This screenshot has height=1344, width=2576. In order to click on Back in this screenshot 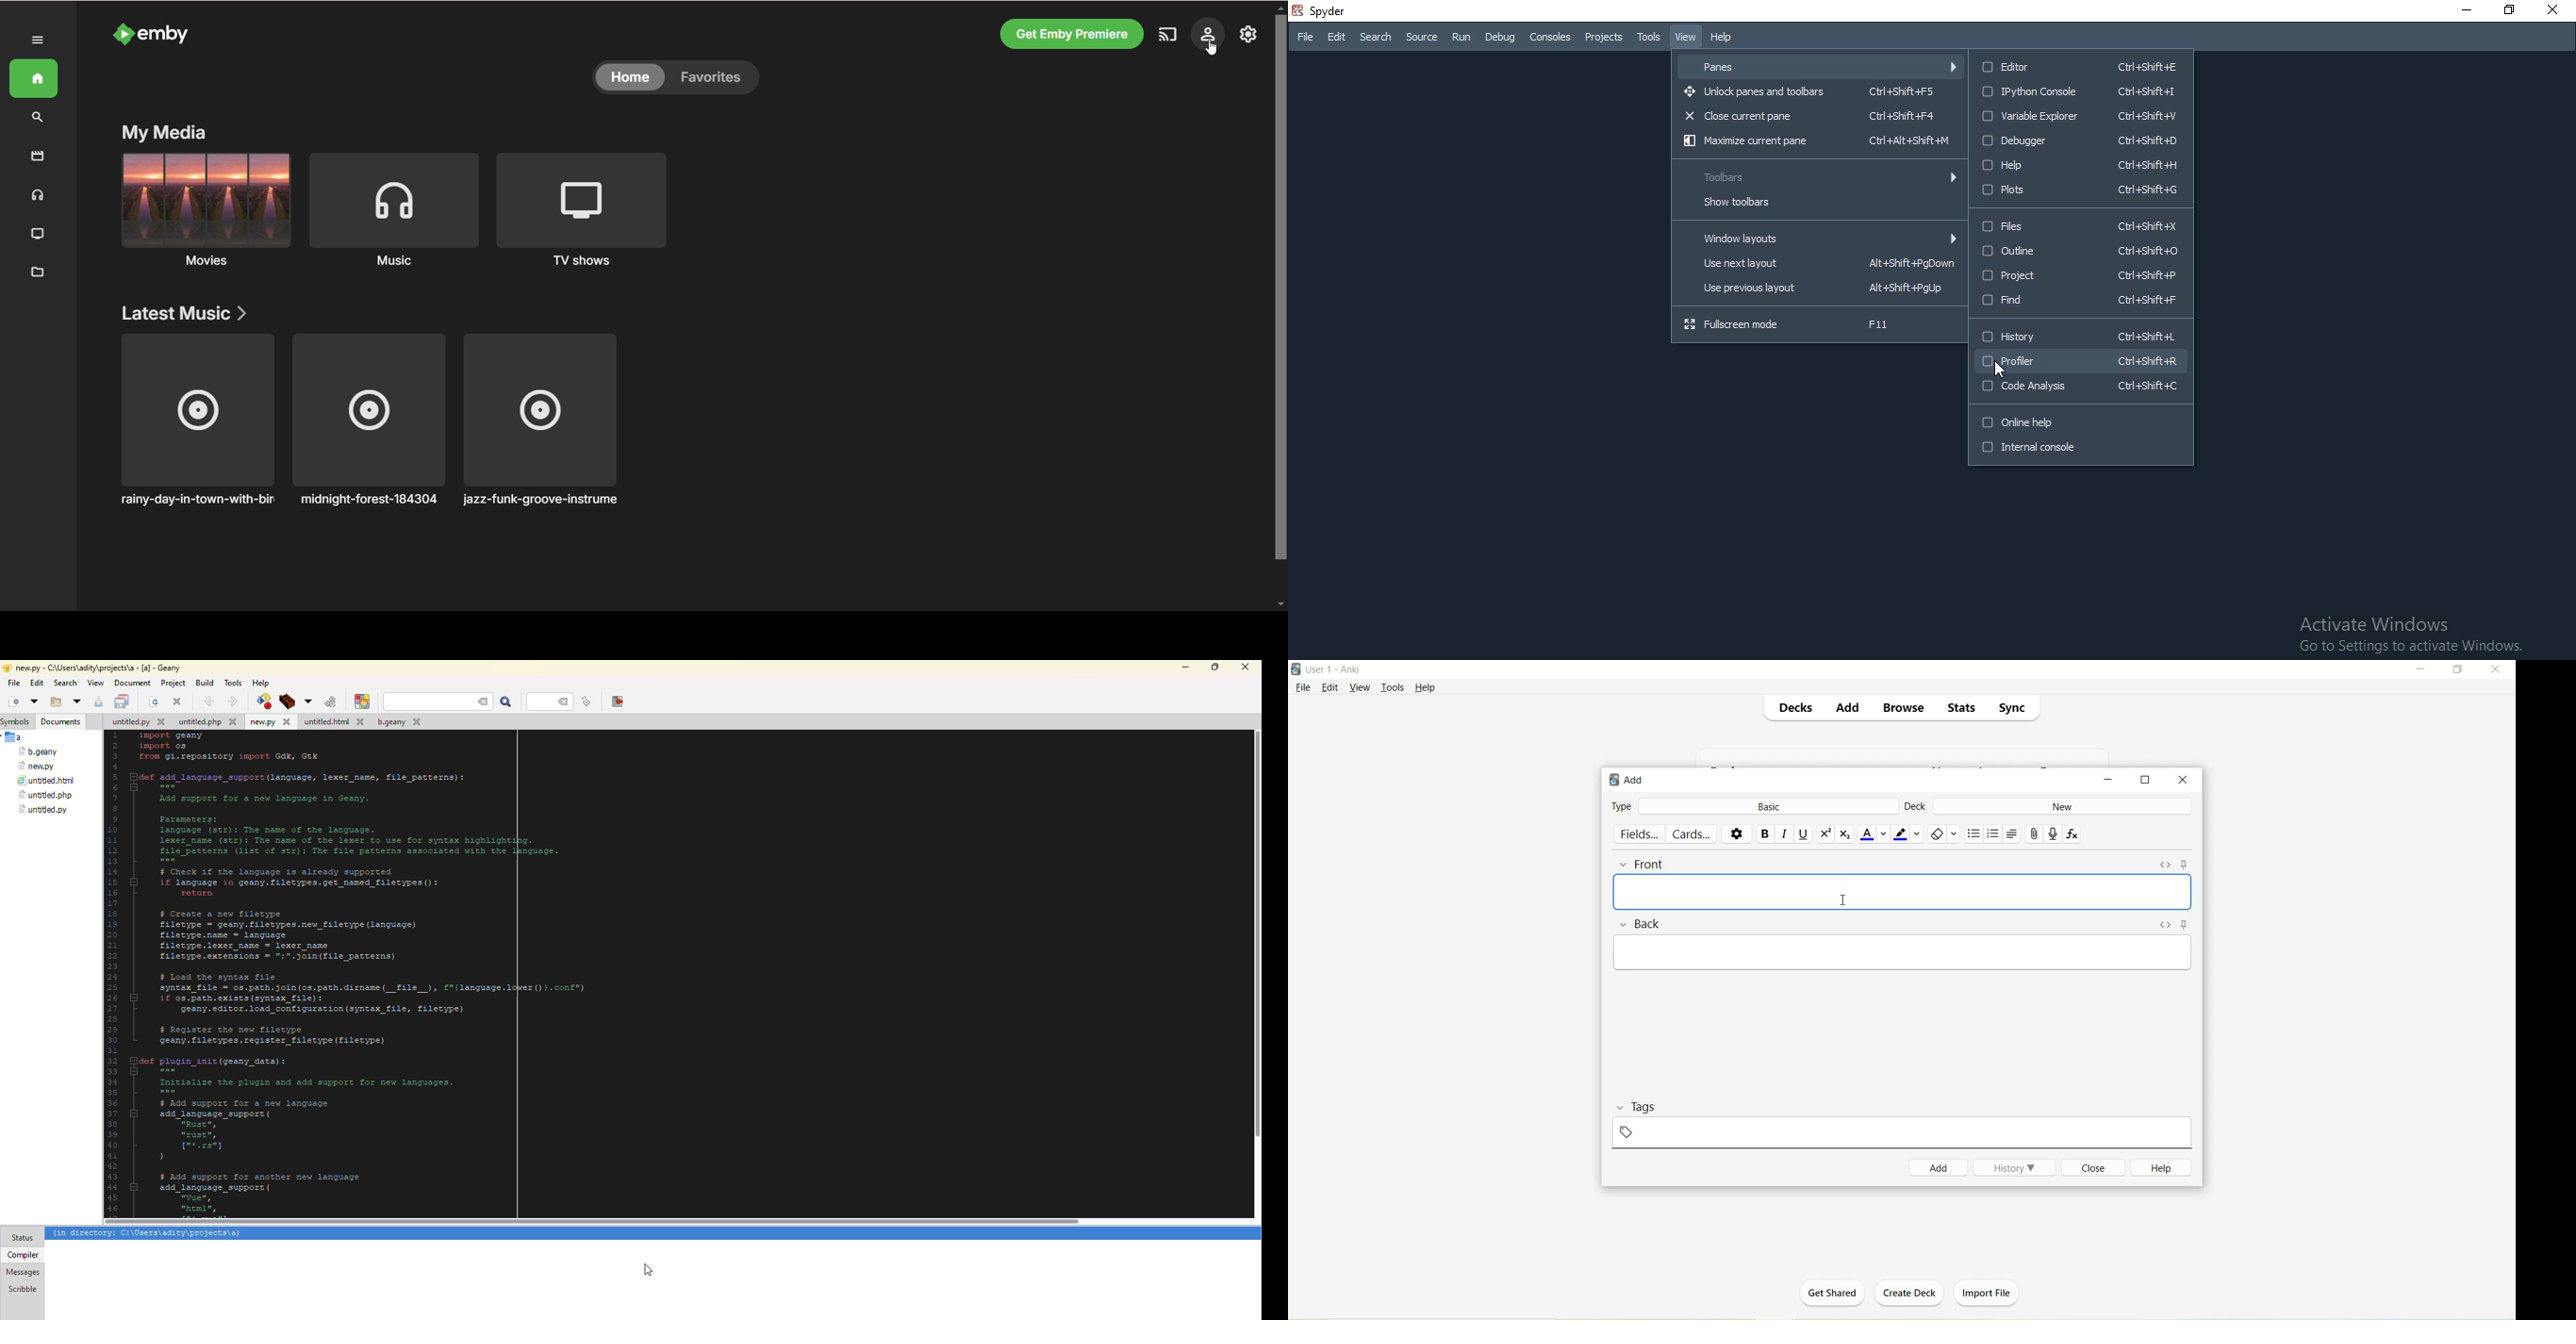, I will do `click(1651, 925)`.